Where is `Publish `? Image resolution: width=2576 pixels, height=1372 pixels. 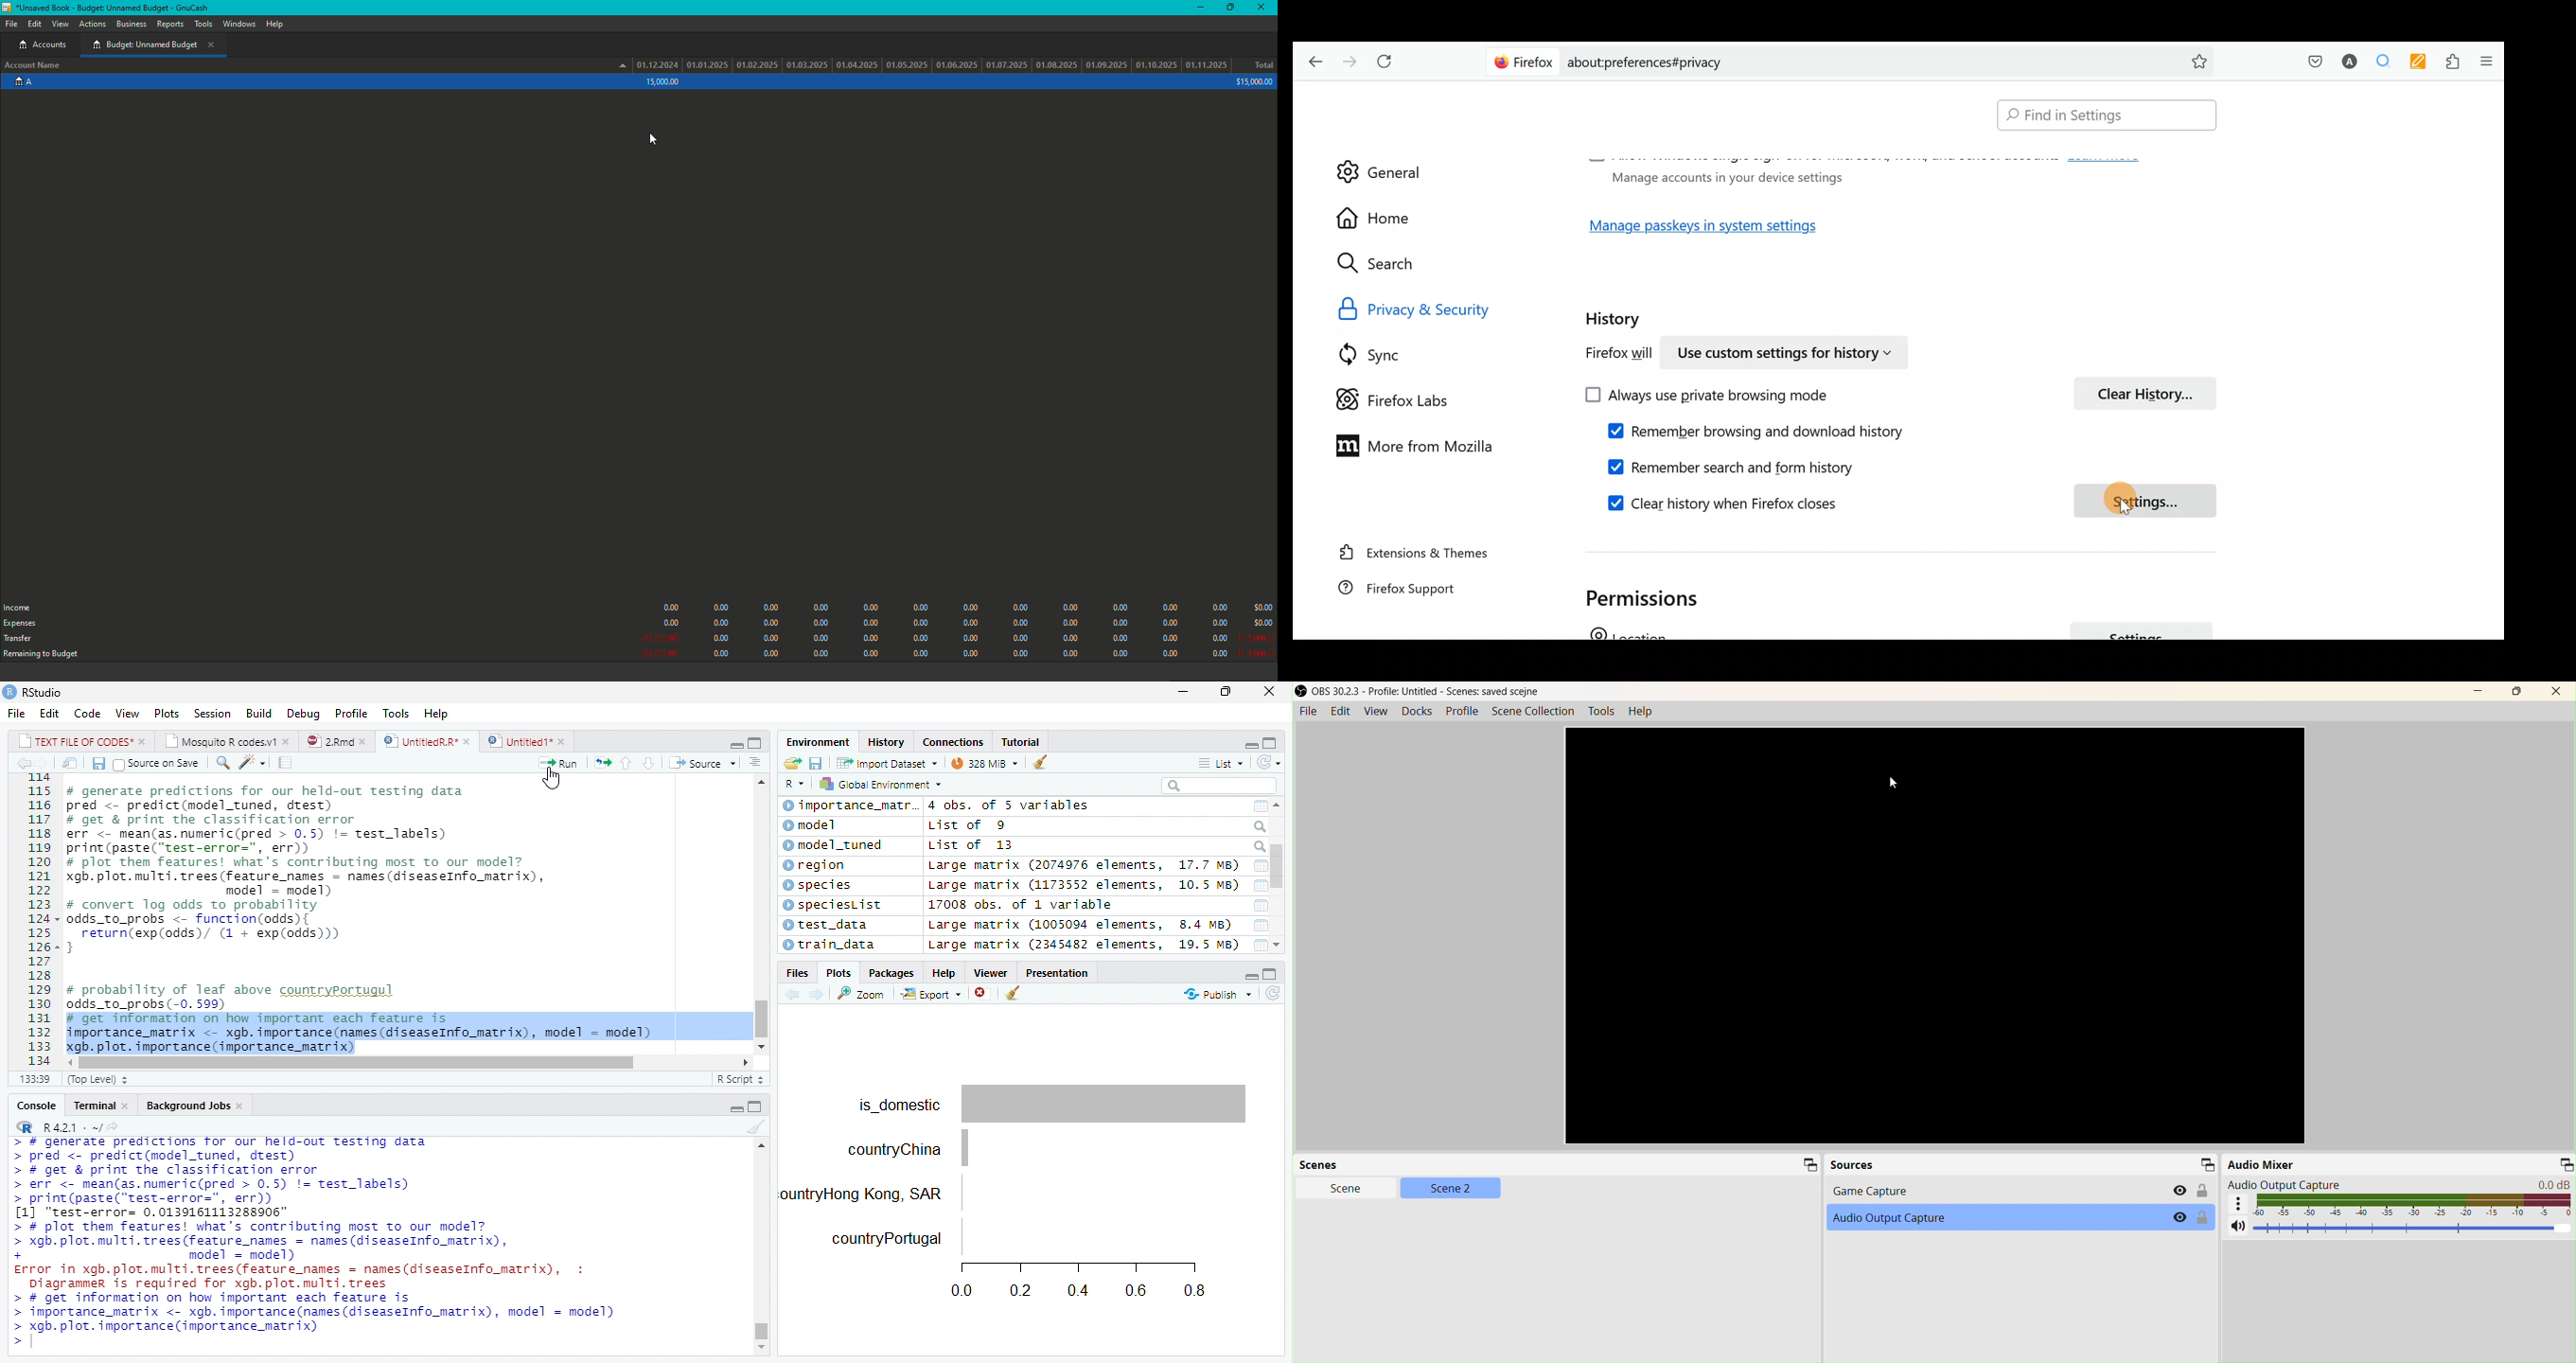
Publish  is located at coordinates (1218, 994).